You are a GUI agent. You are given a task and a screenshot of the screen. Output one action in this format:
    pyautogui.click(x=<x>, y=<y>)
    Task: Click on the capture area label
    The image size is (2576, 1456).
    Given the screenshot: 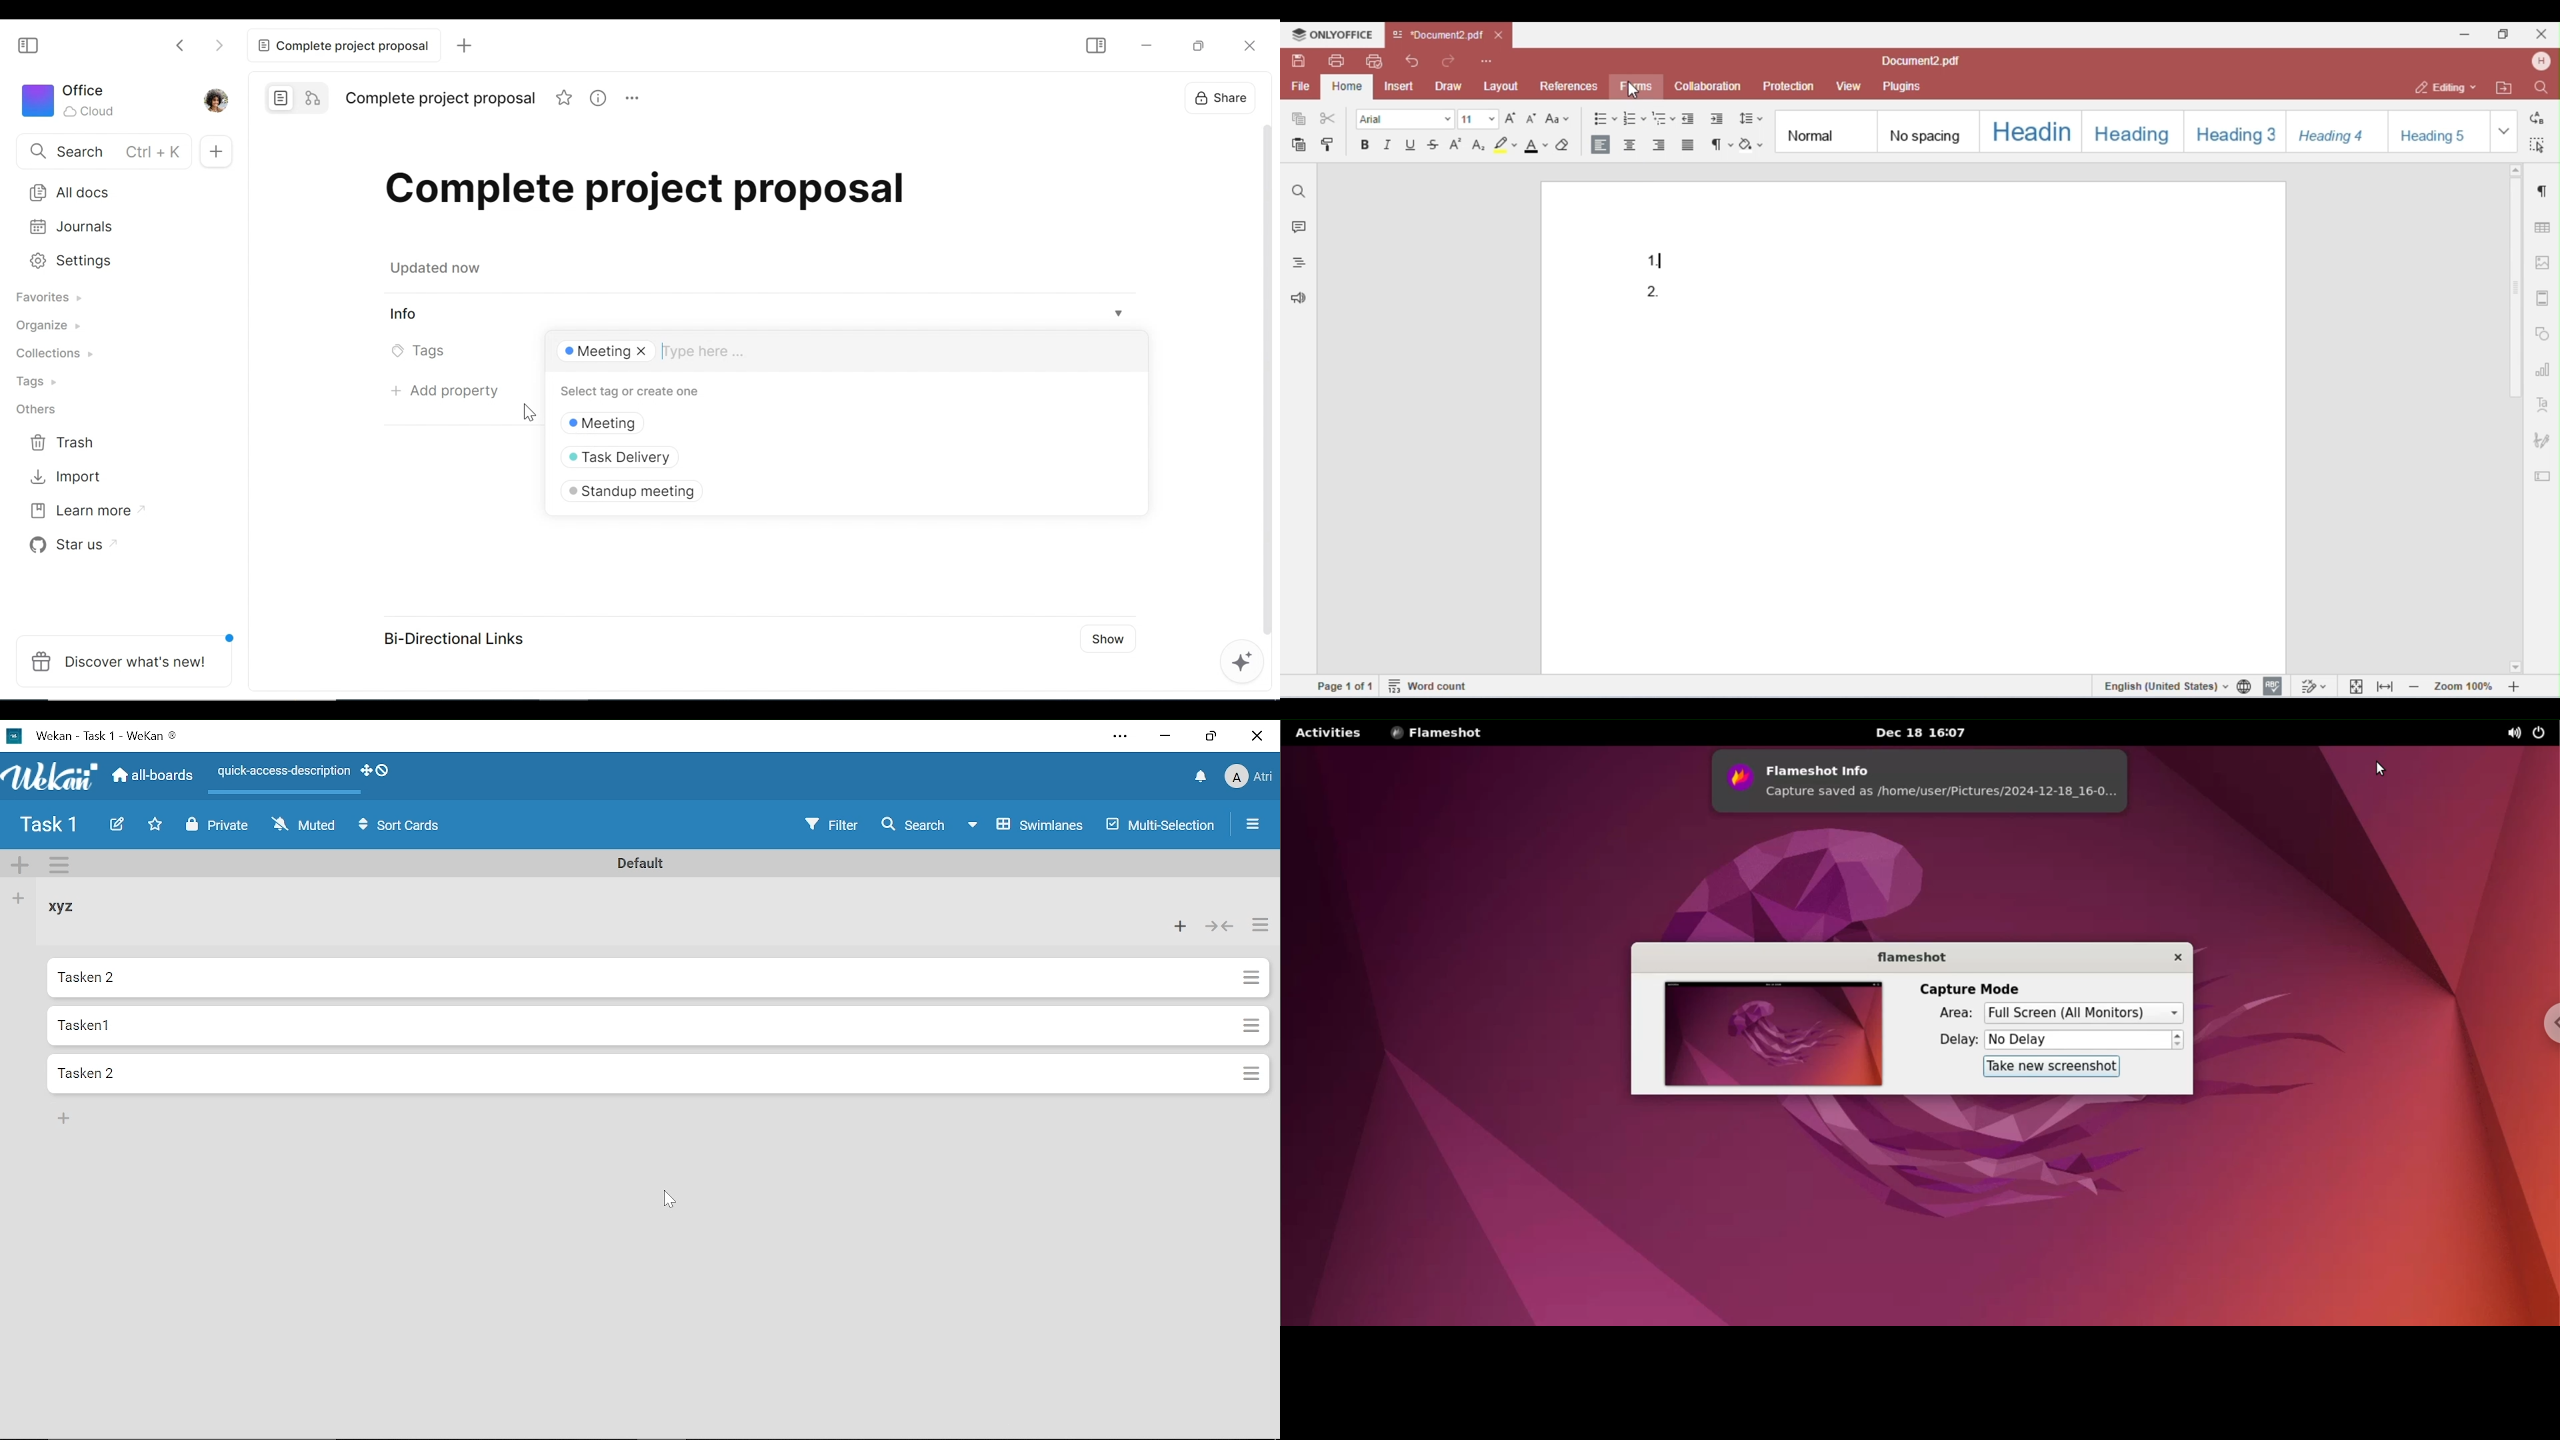 What is the action you would take?
    pyautogui.click(x=1957, y=1013)
    